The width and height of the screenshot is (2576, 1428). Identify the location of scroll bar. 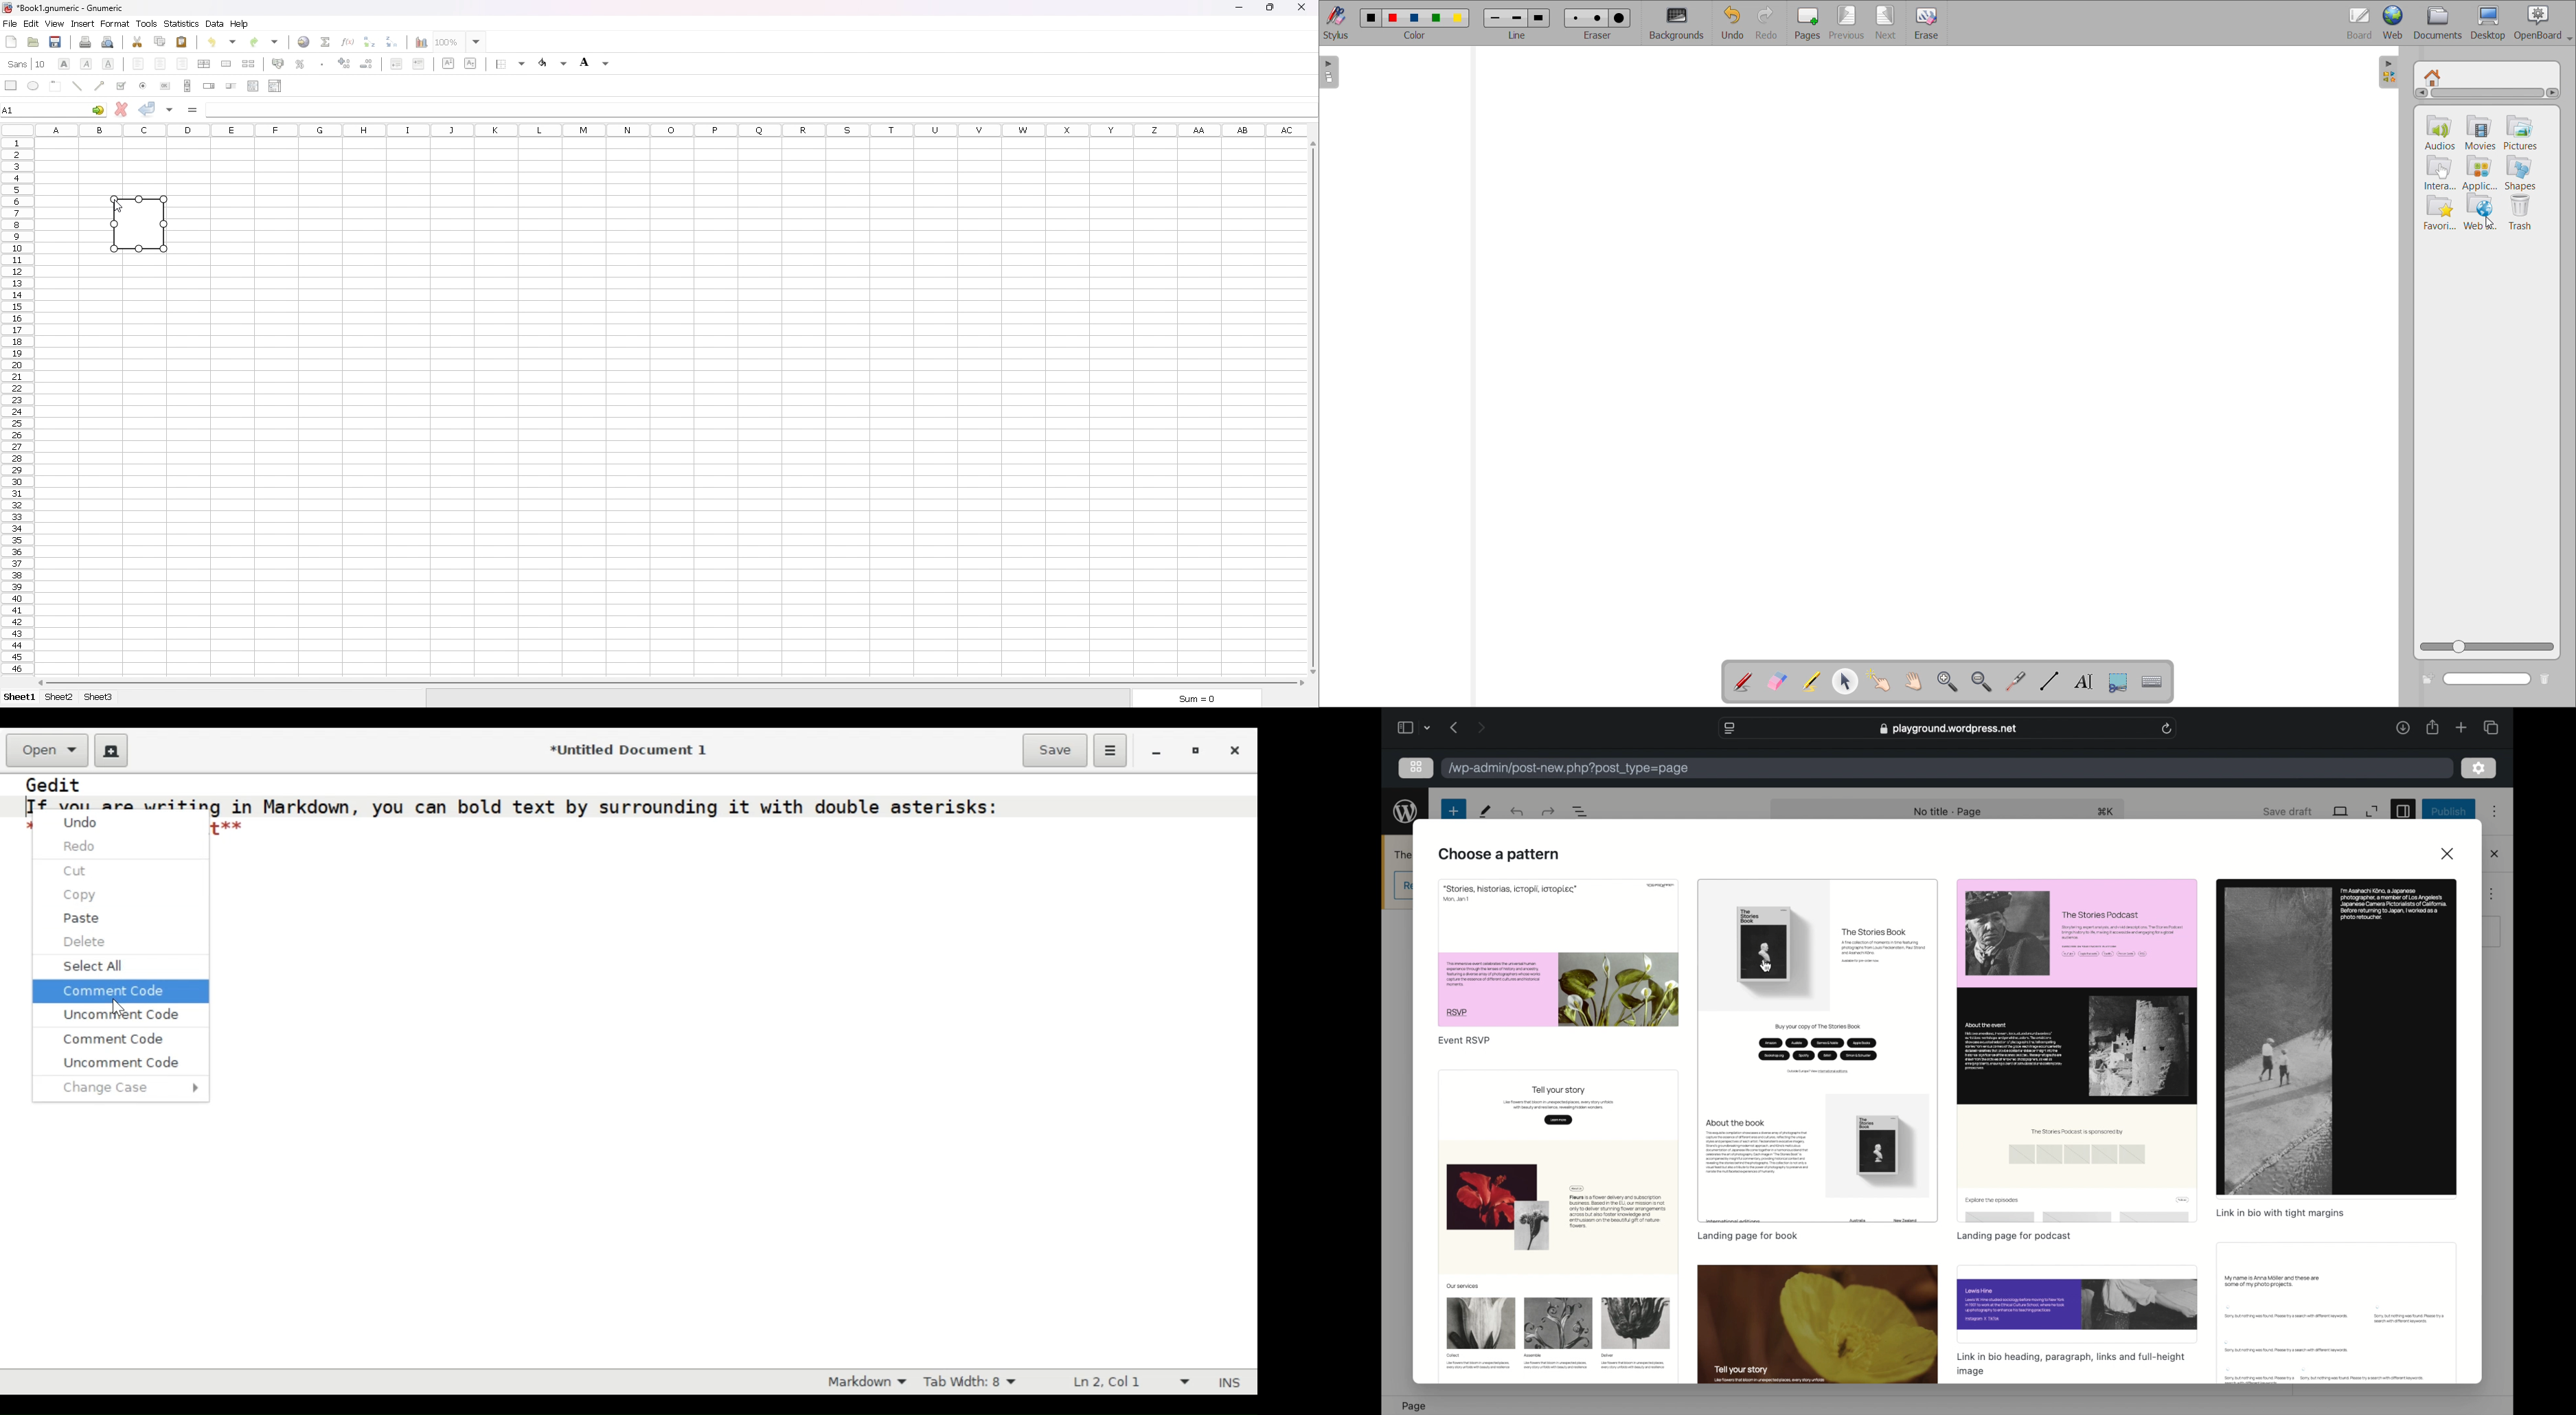
(188, 84).